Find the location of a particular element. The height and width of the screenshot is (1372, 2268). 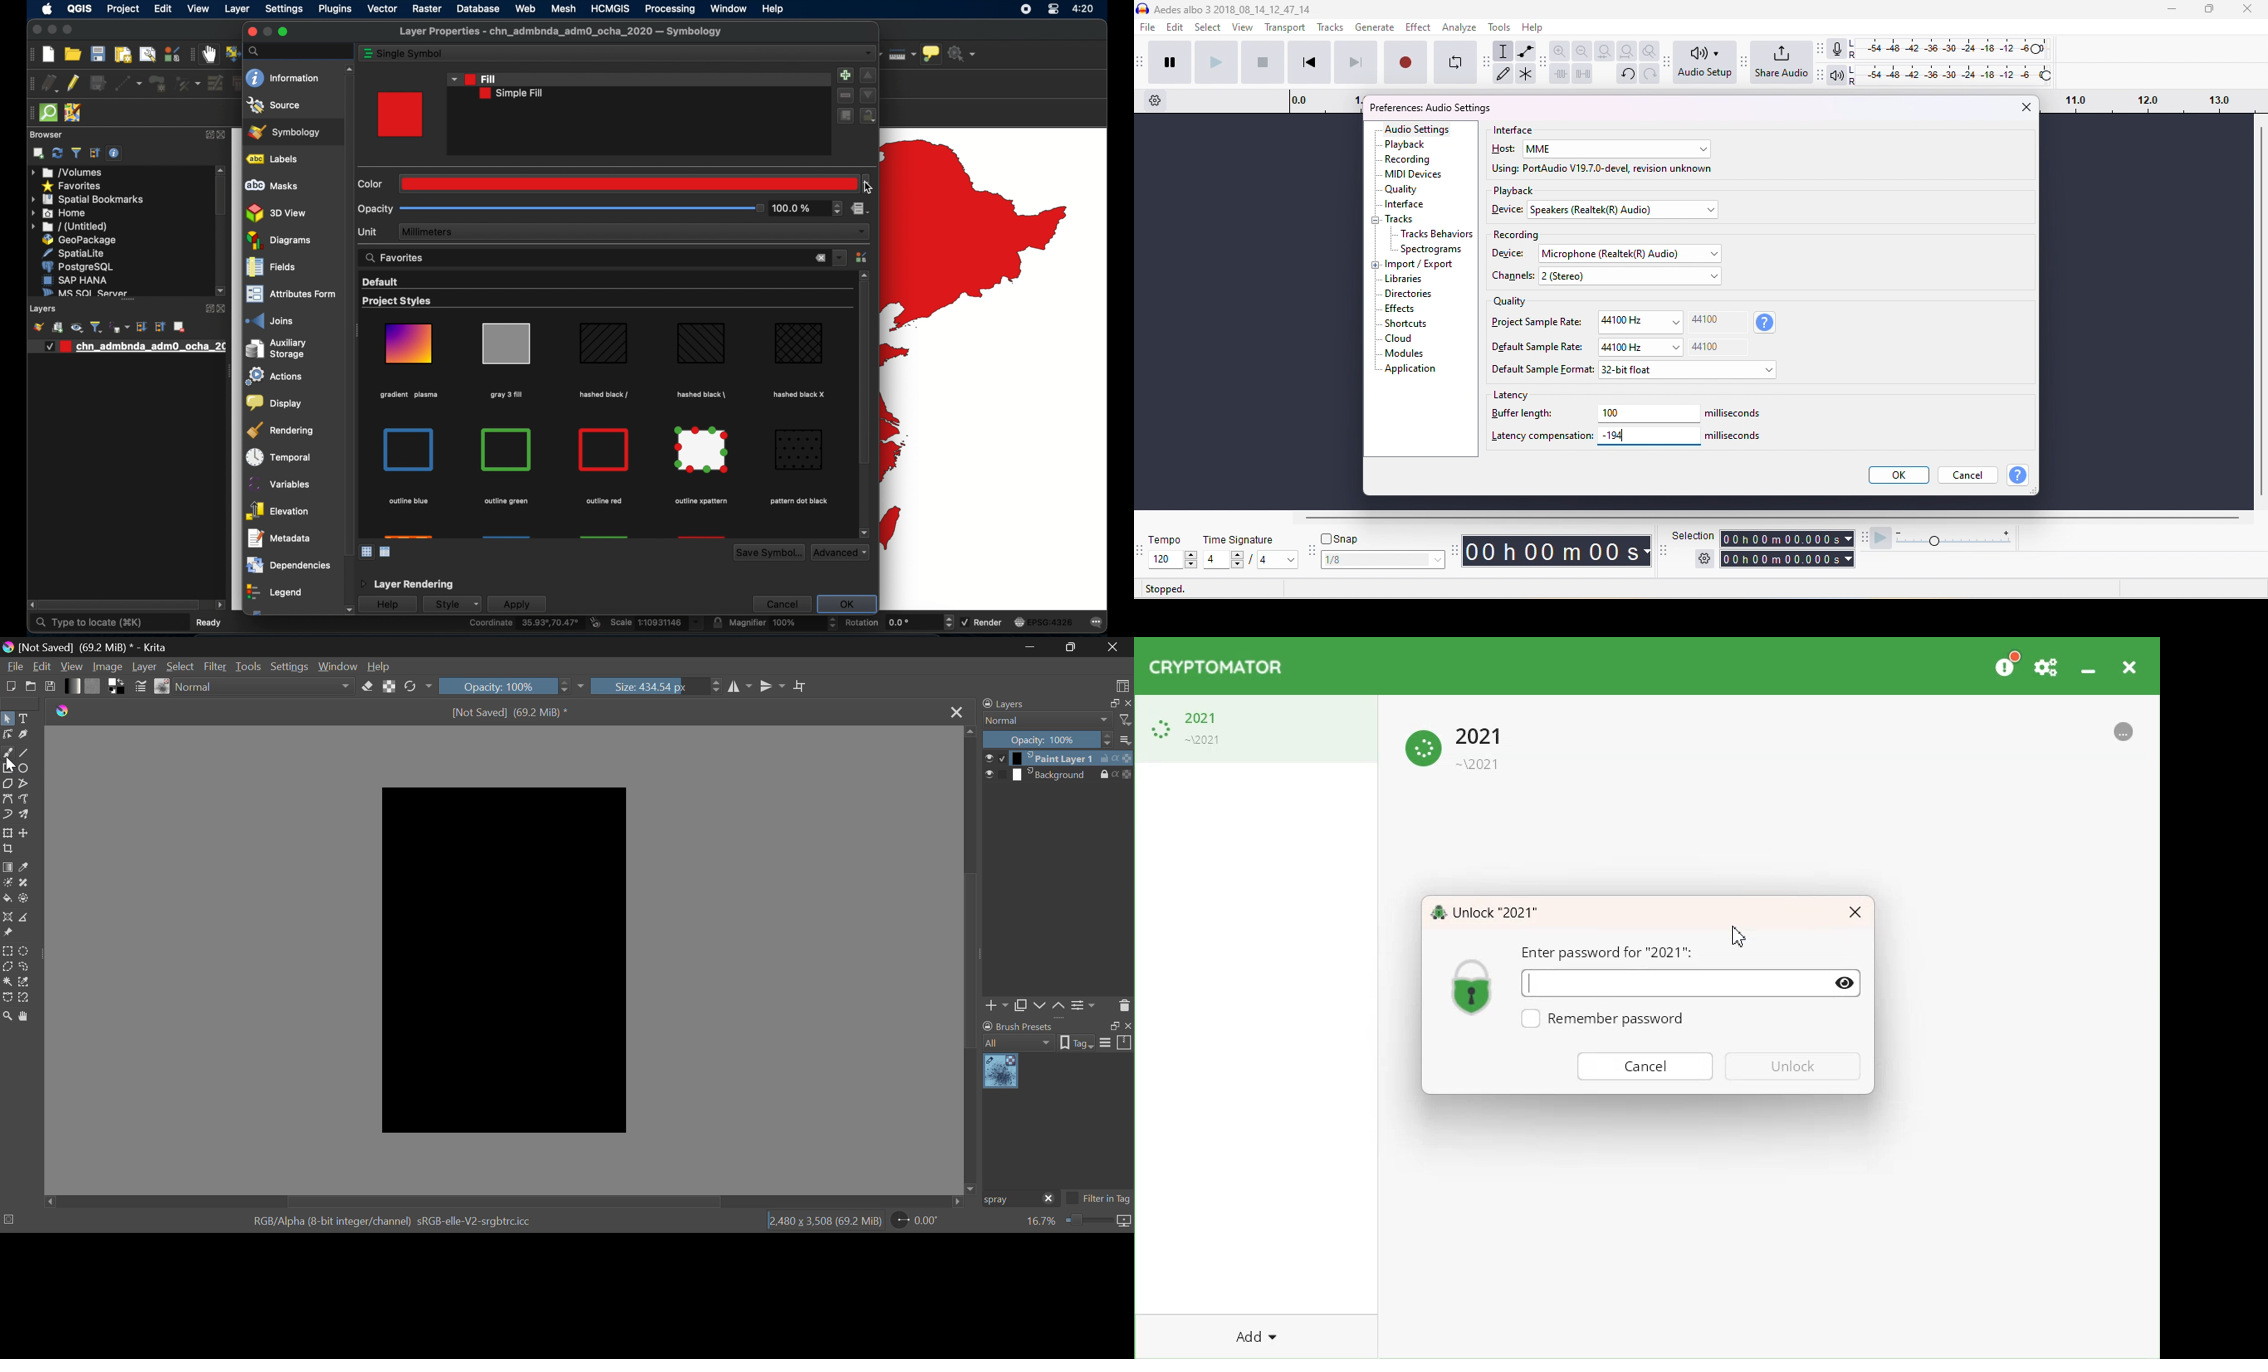

variables is located at coordinates (281, 484).